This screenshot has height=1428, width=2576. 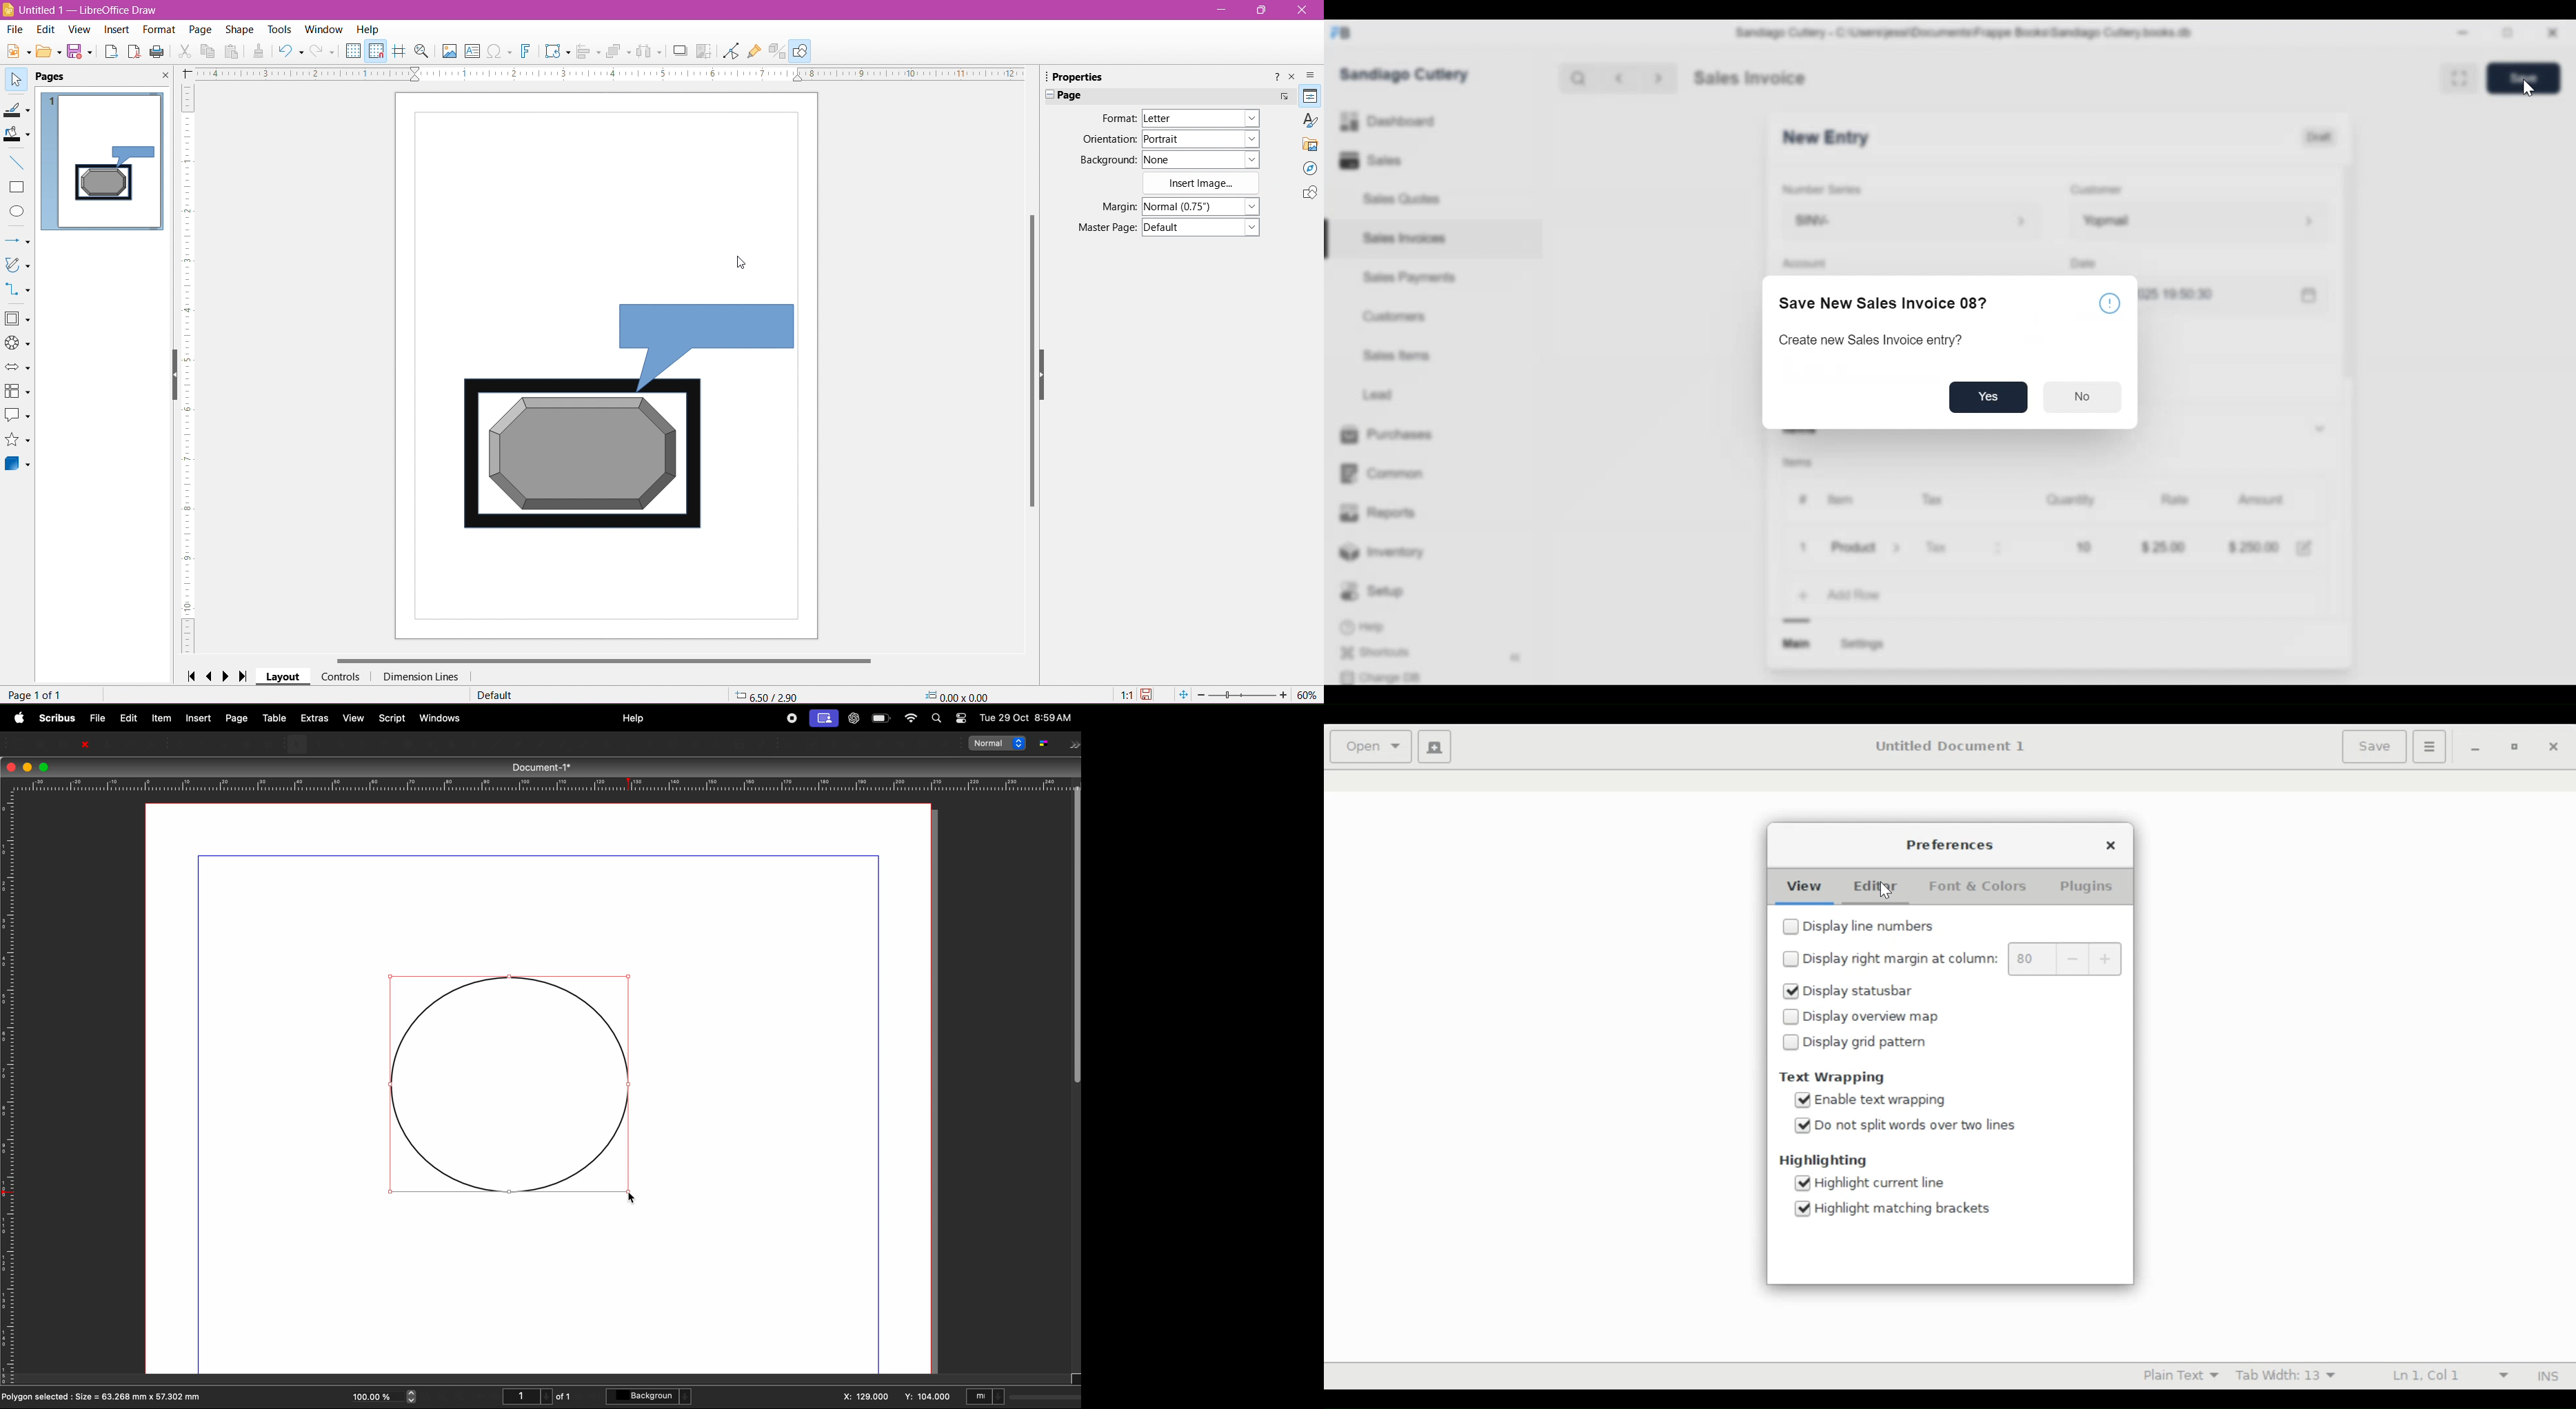 I want to click on Decrease, so click(x=2068, y=959).